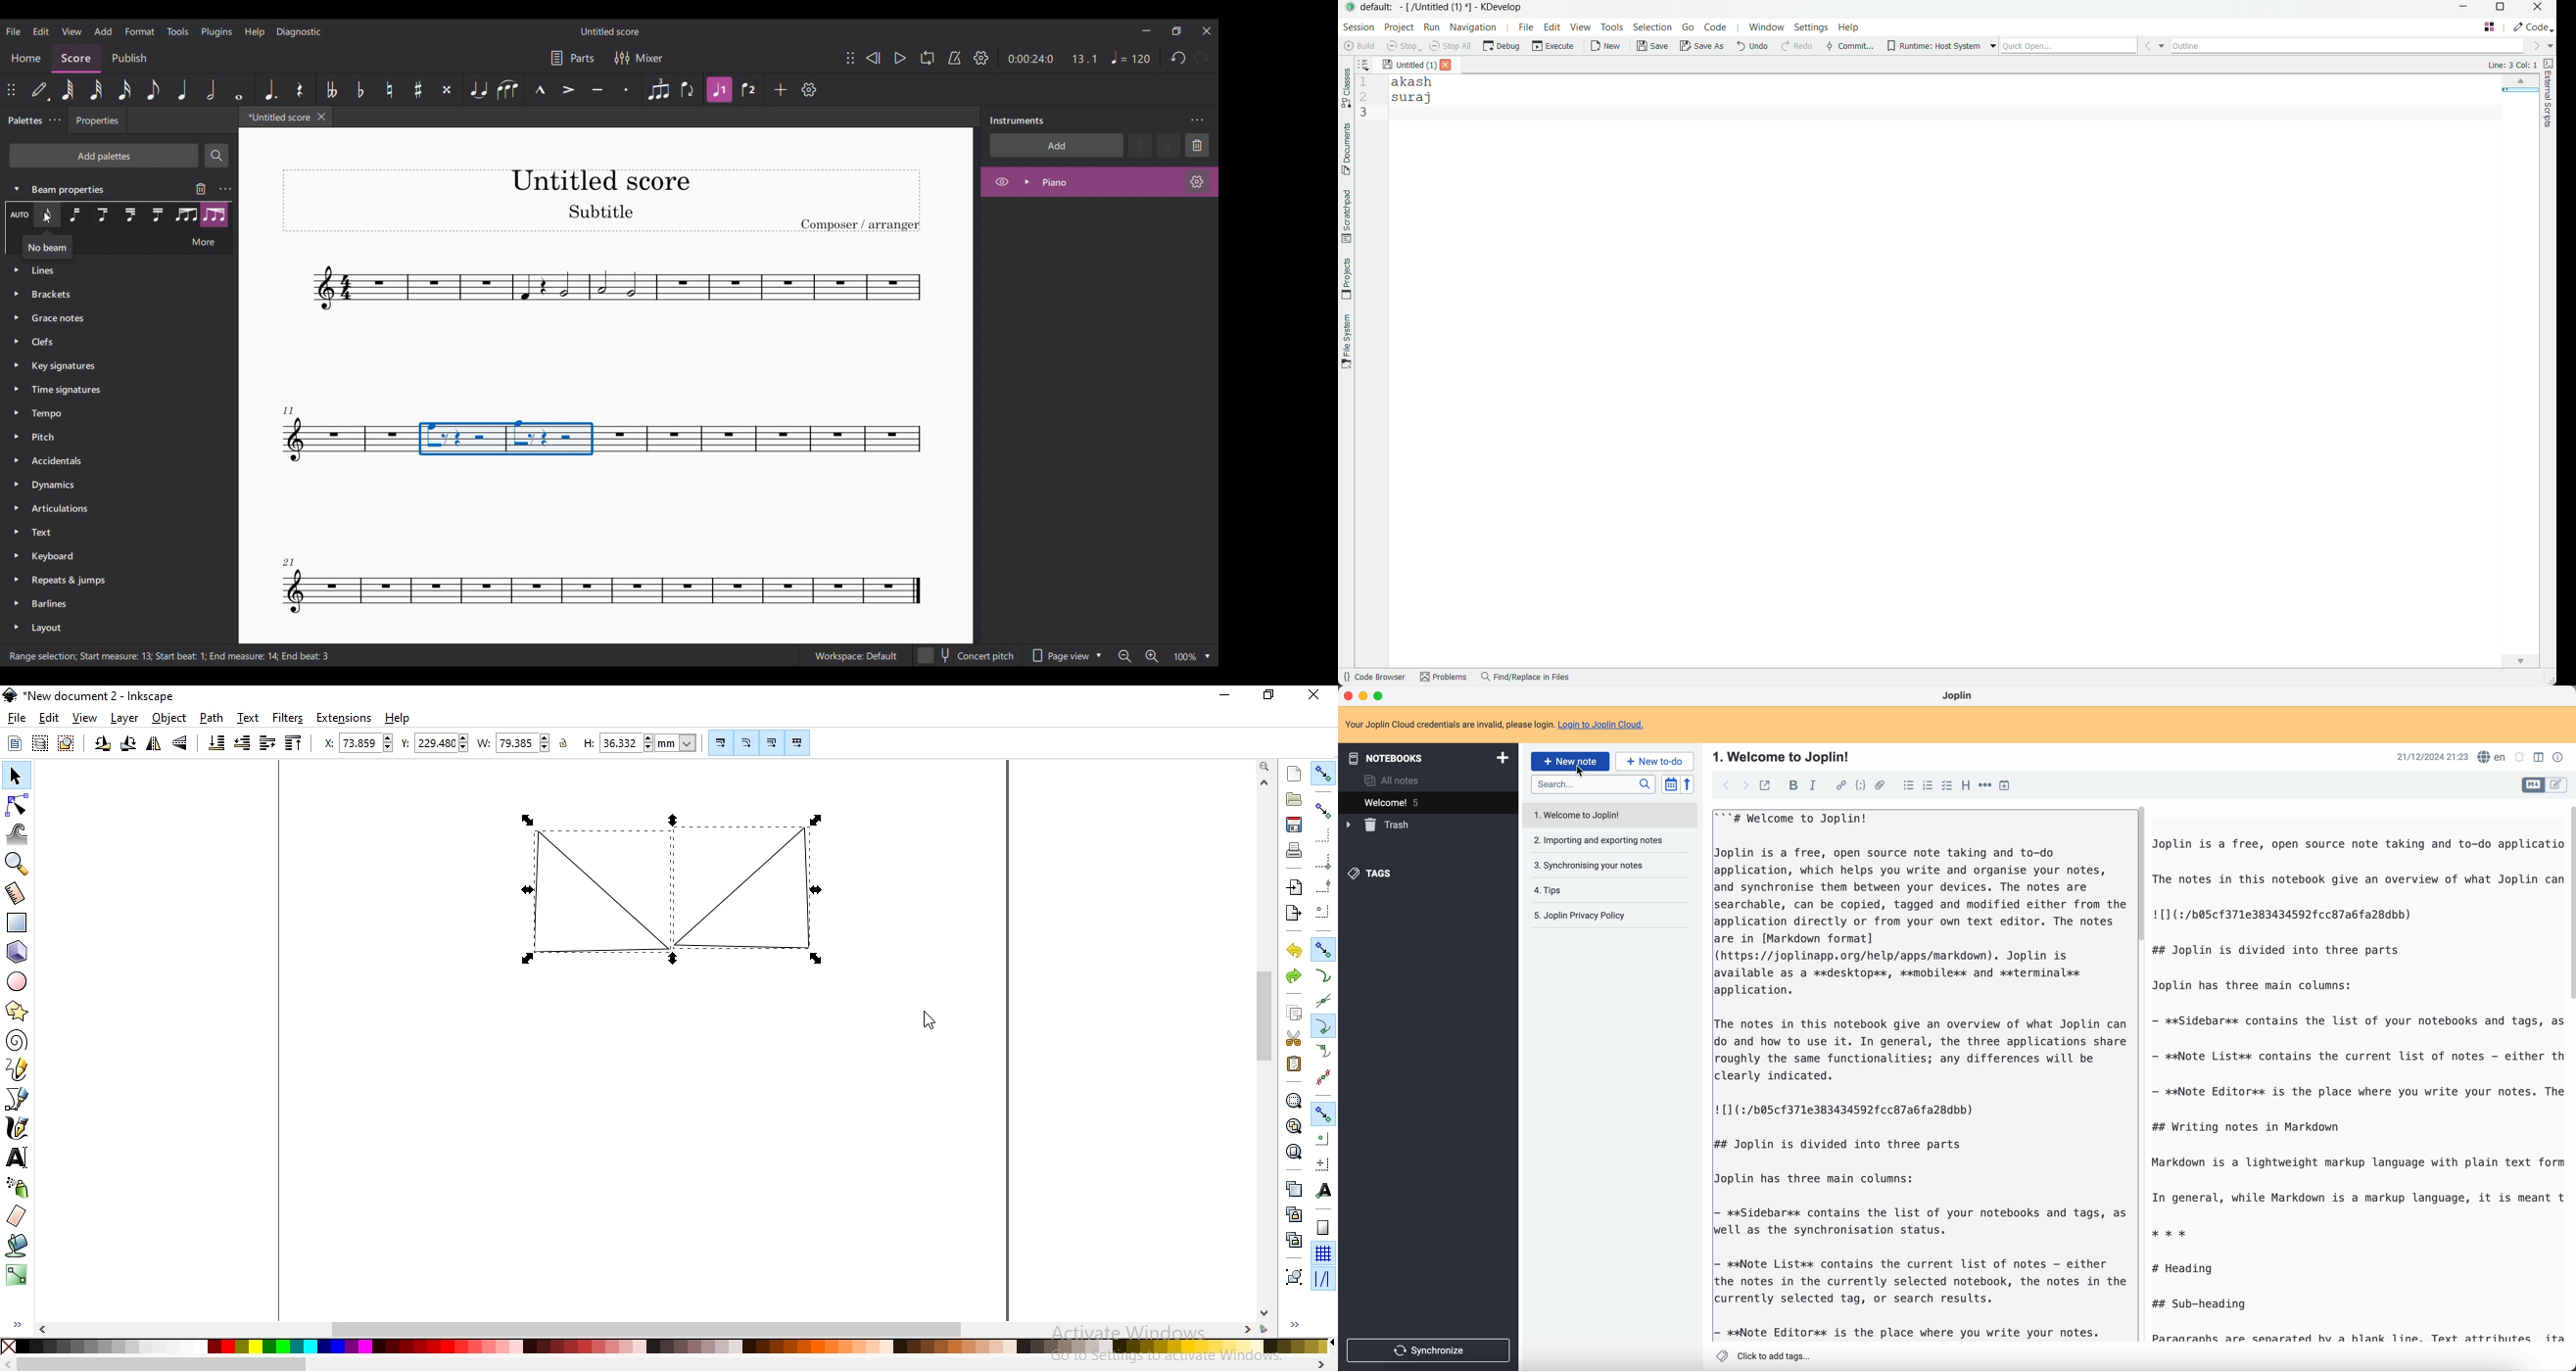 This screenshot has height=1372, width=2576. Describe the element at coordinates (1947, 786) in the screenshot. I see `check list` at that location.